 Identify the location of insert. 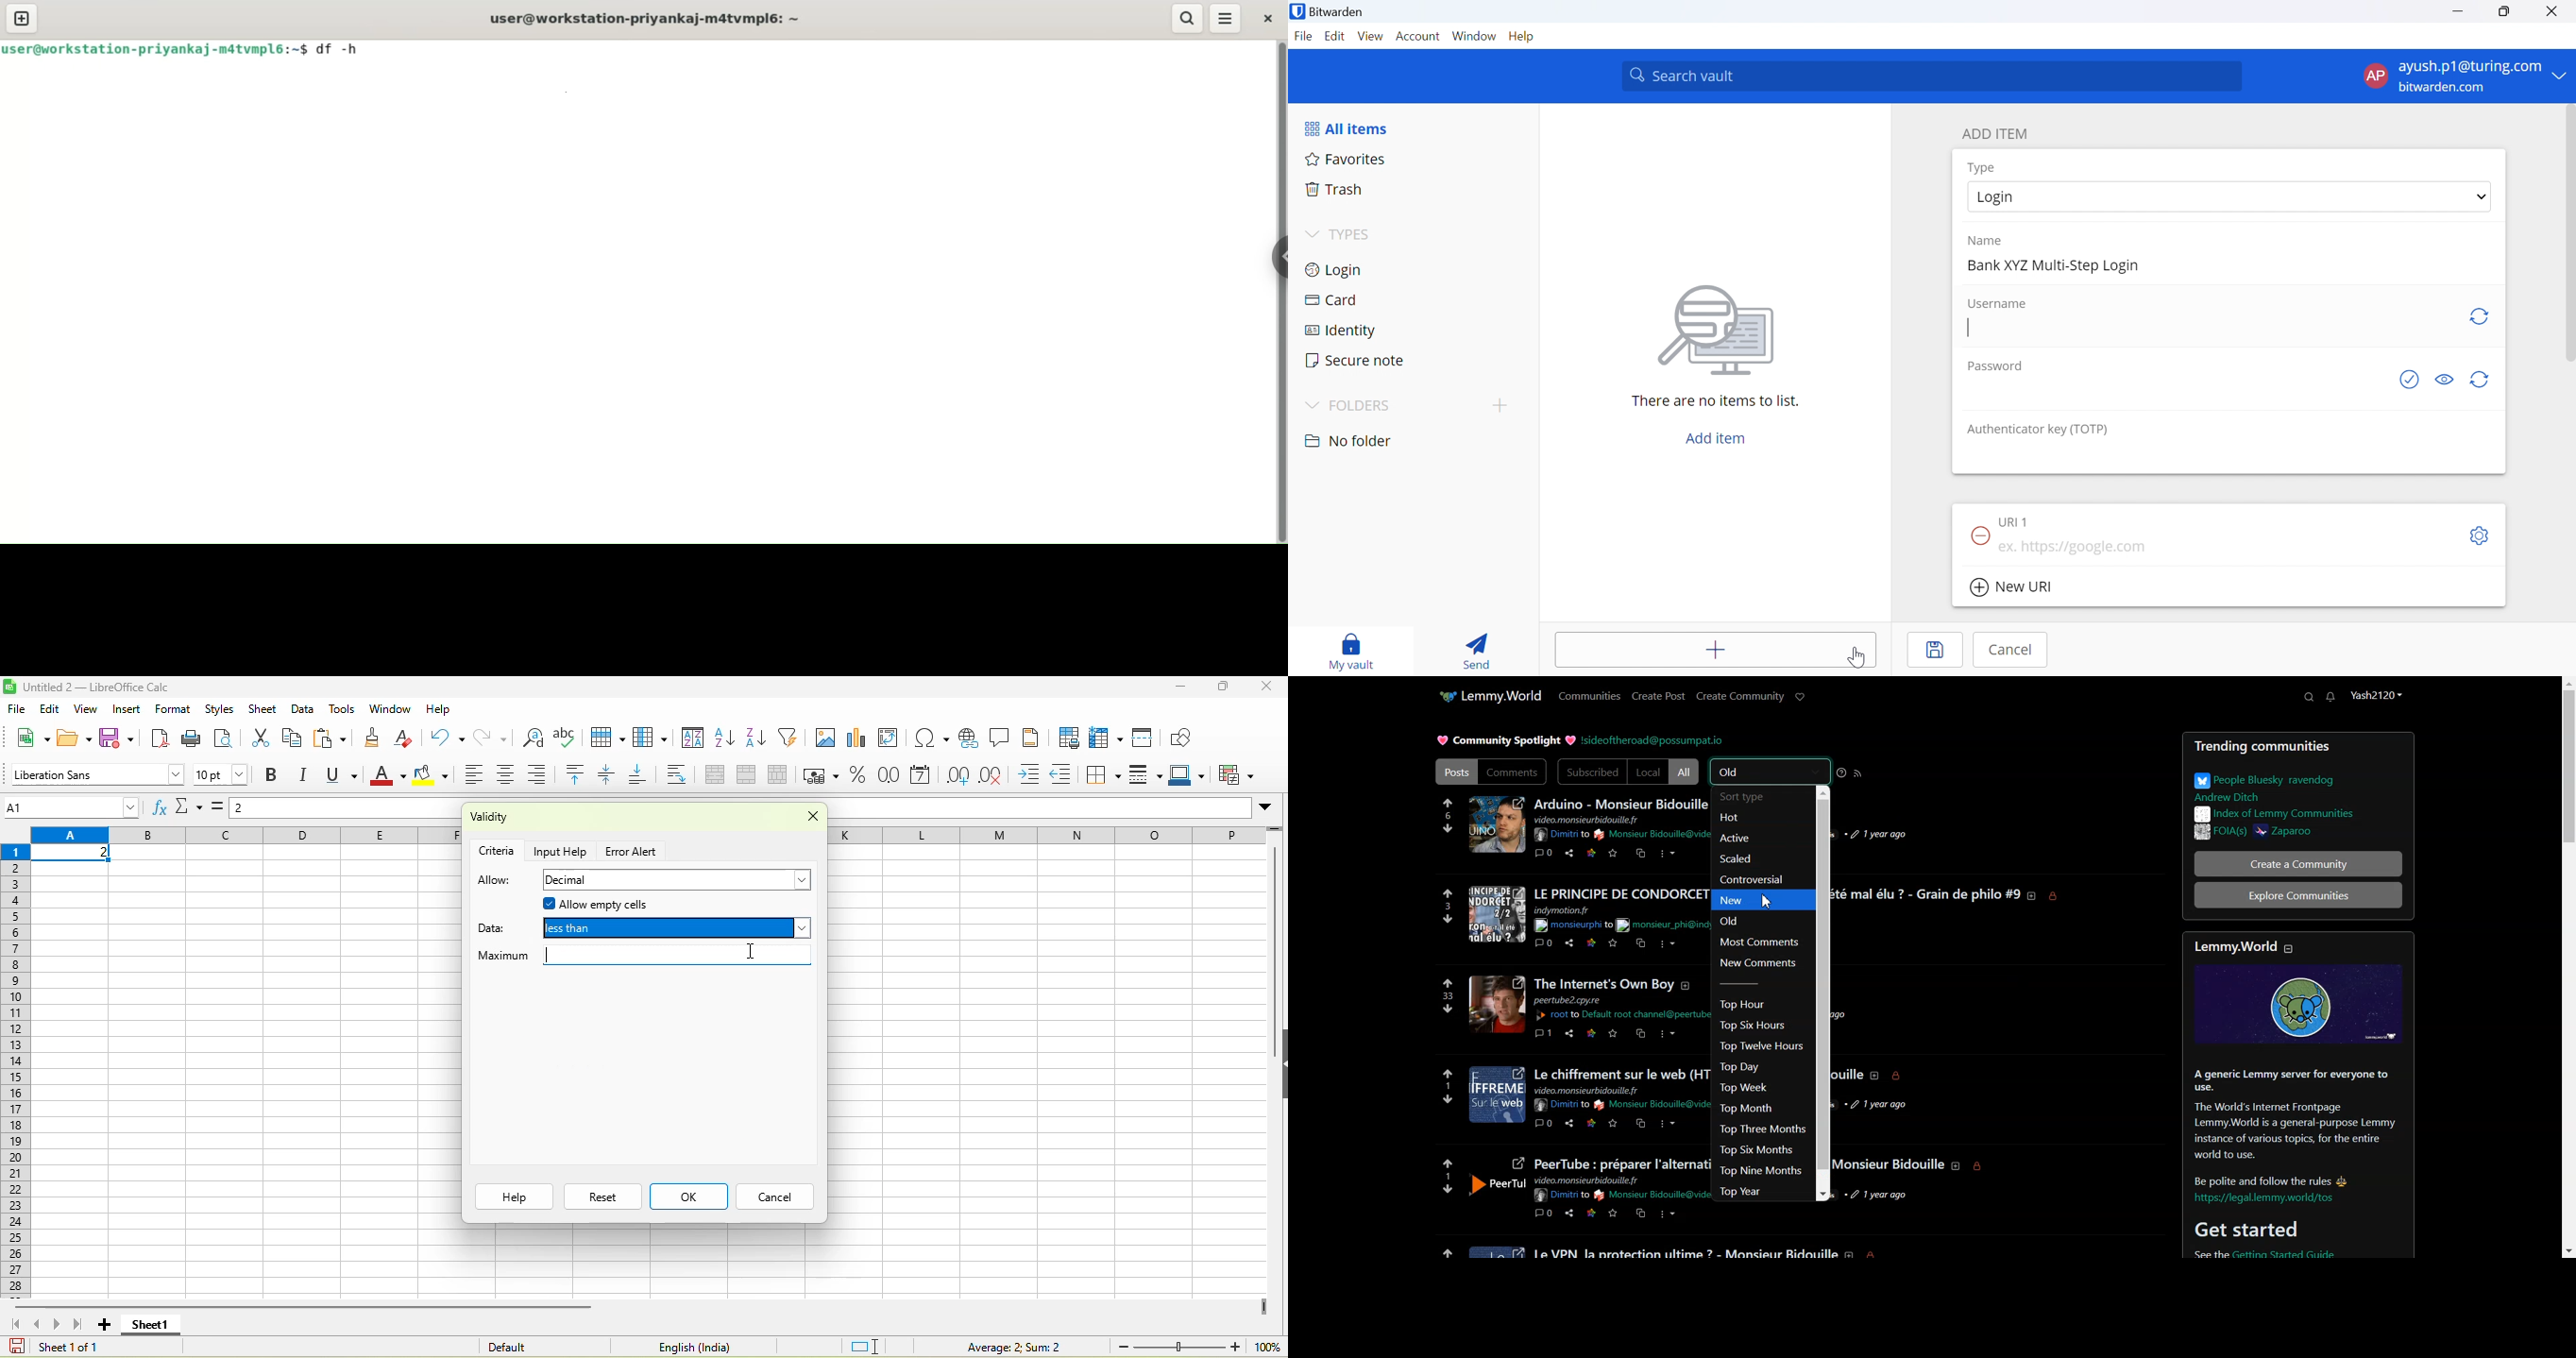
(127, 709).